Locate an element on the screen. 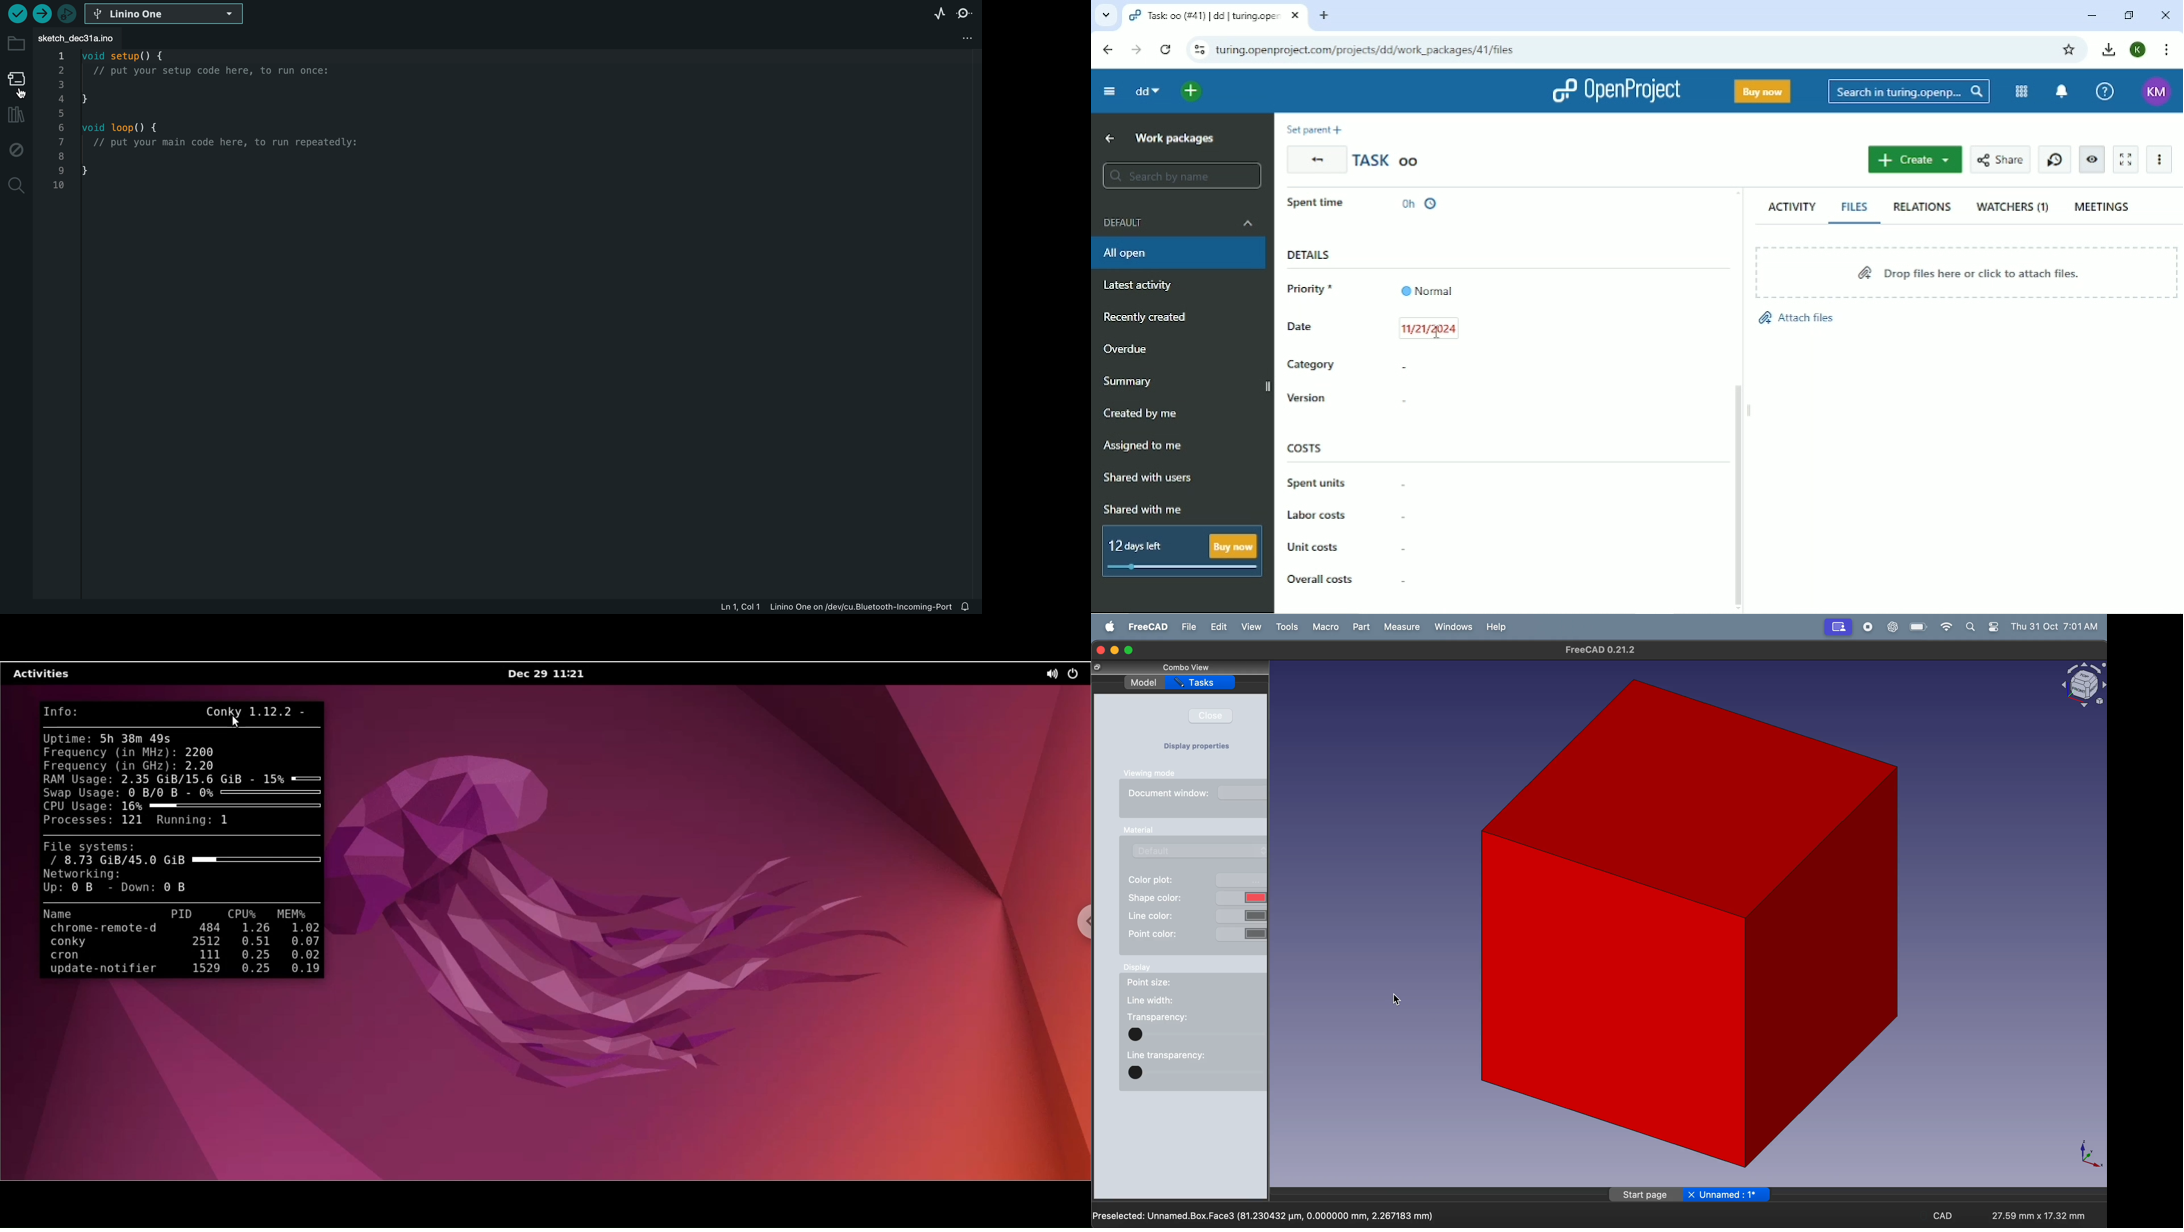  record is located at coordinates (1868, 628).